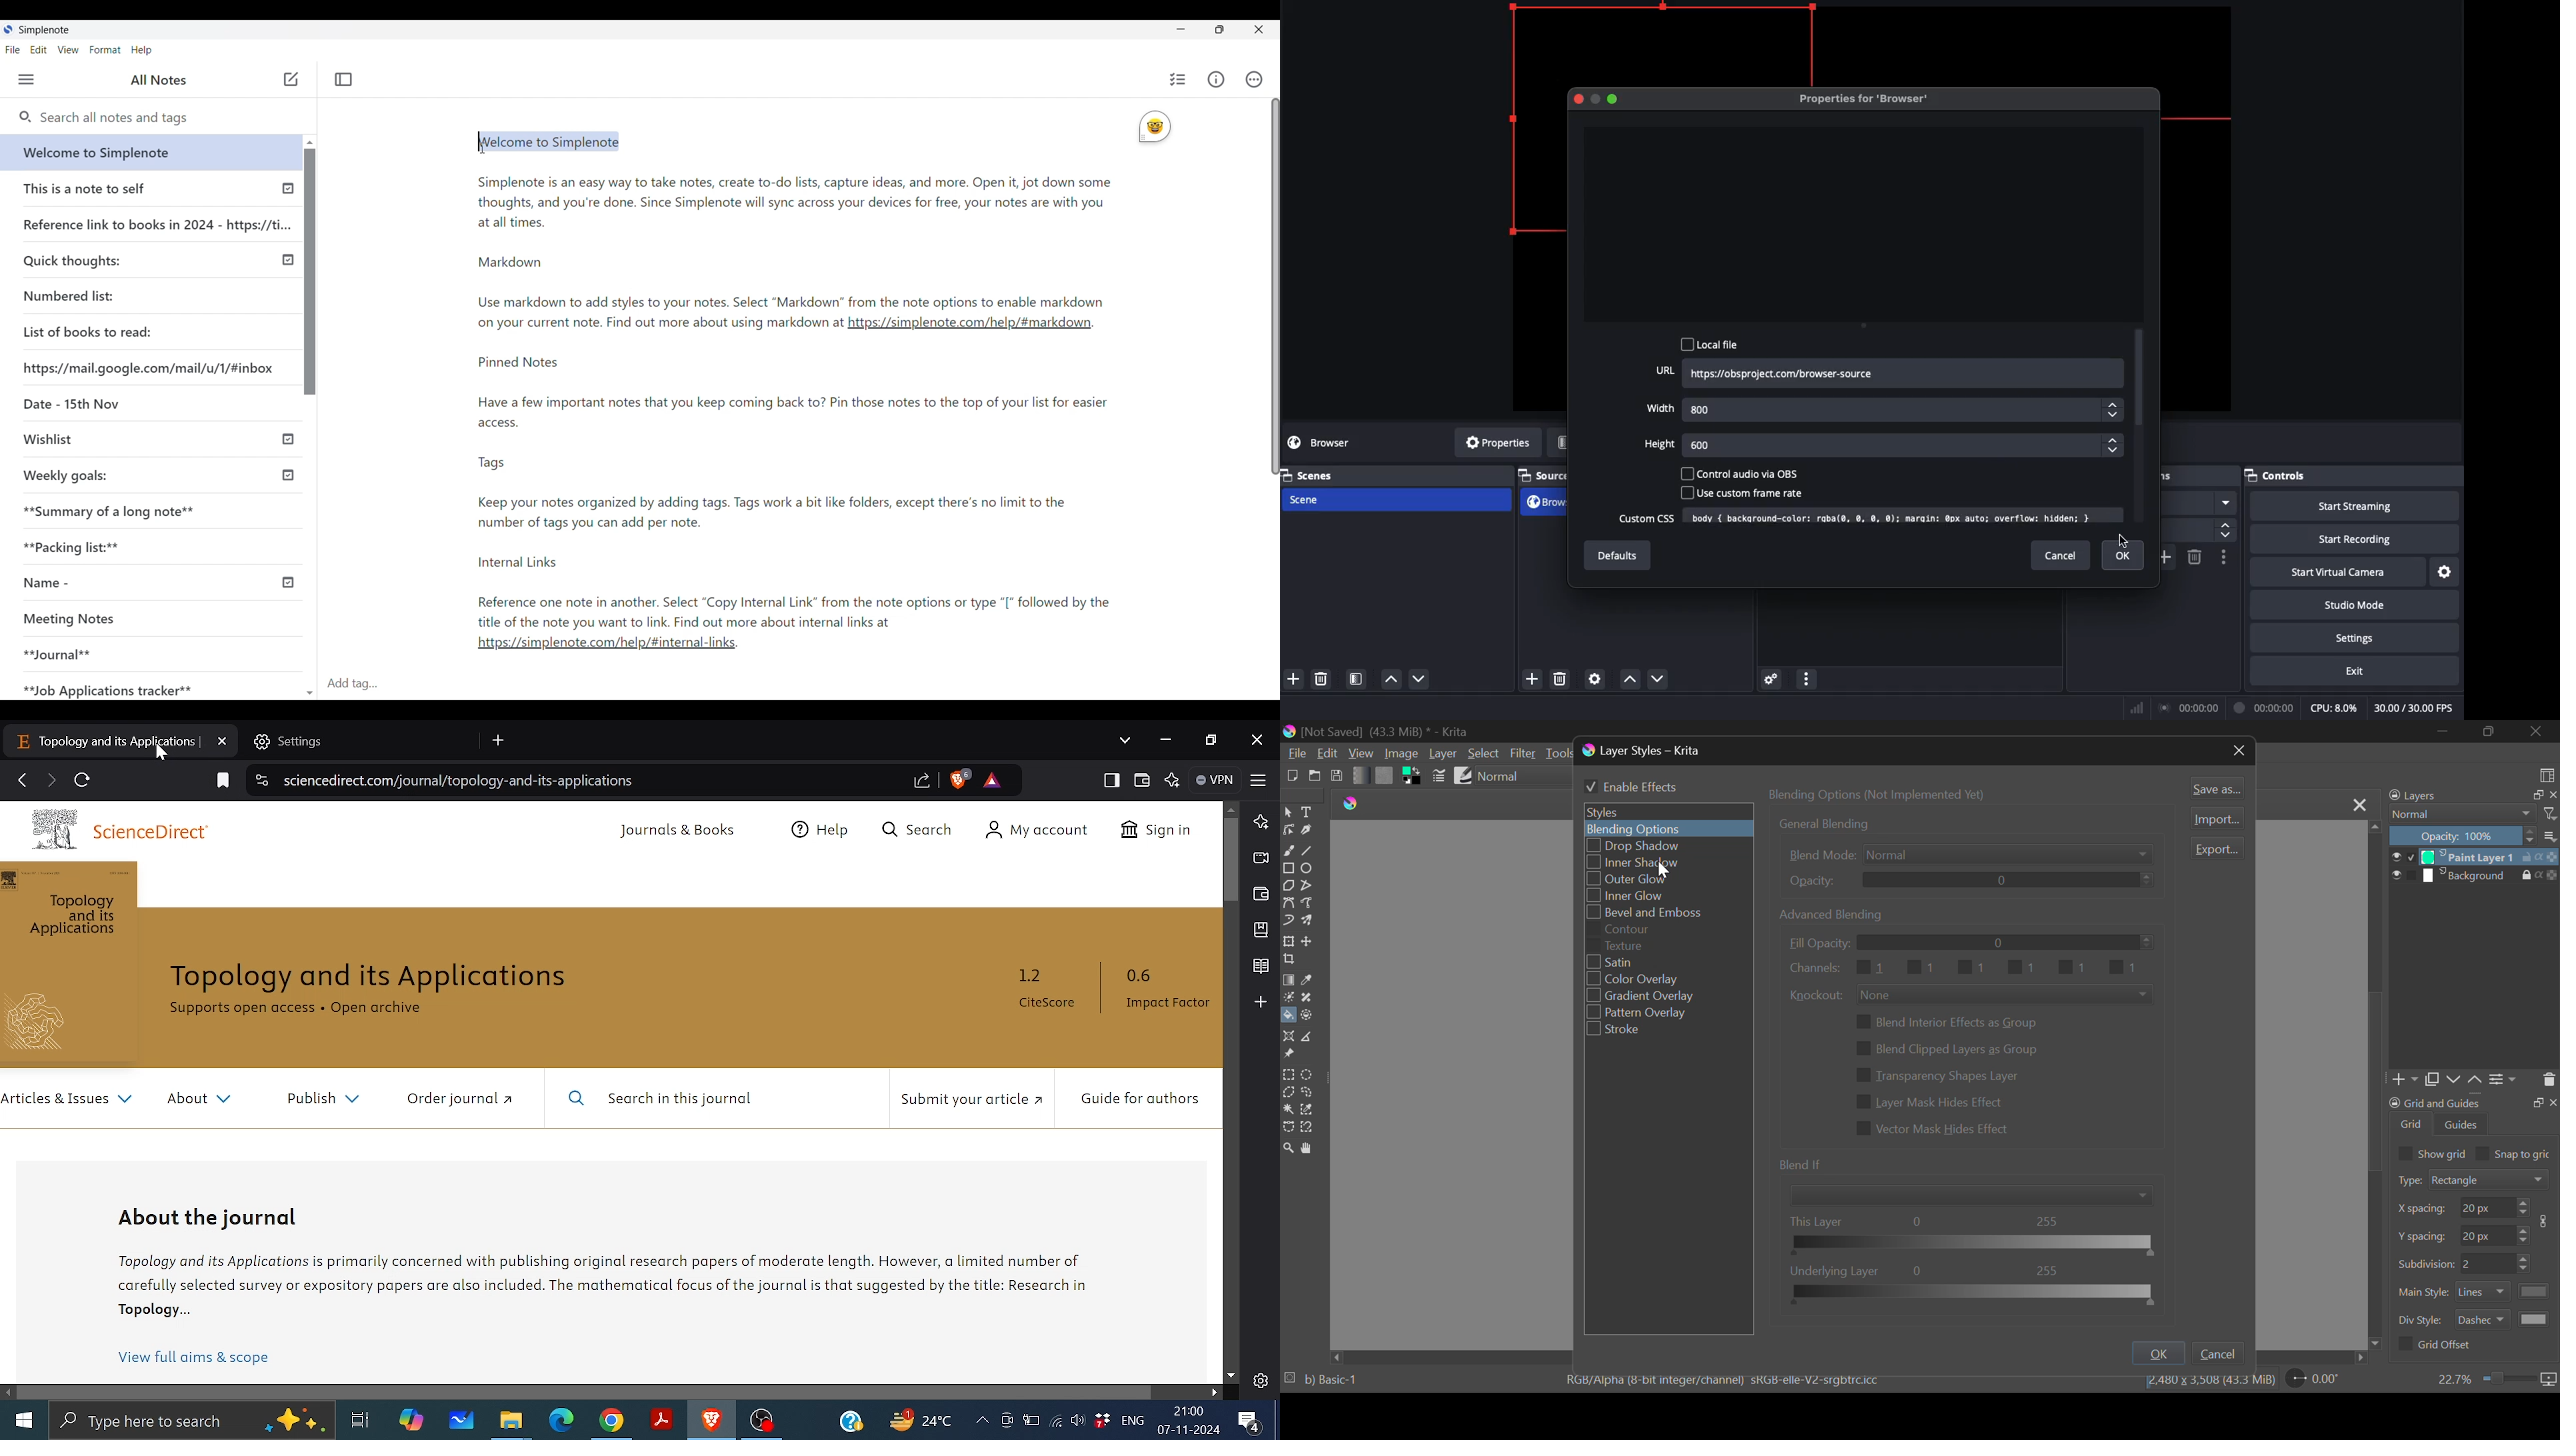  What do you see at coordinates (1289, 812) in the screenshot?
I see `Select` at bounding box center [1289, 812].